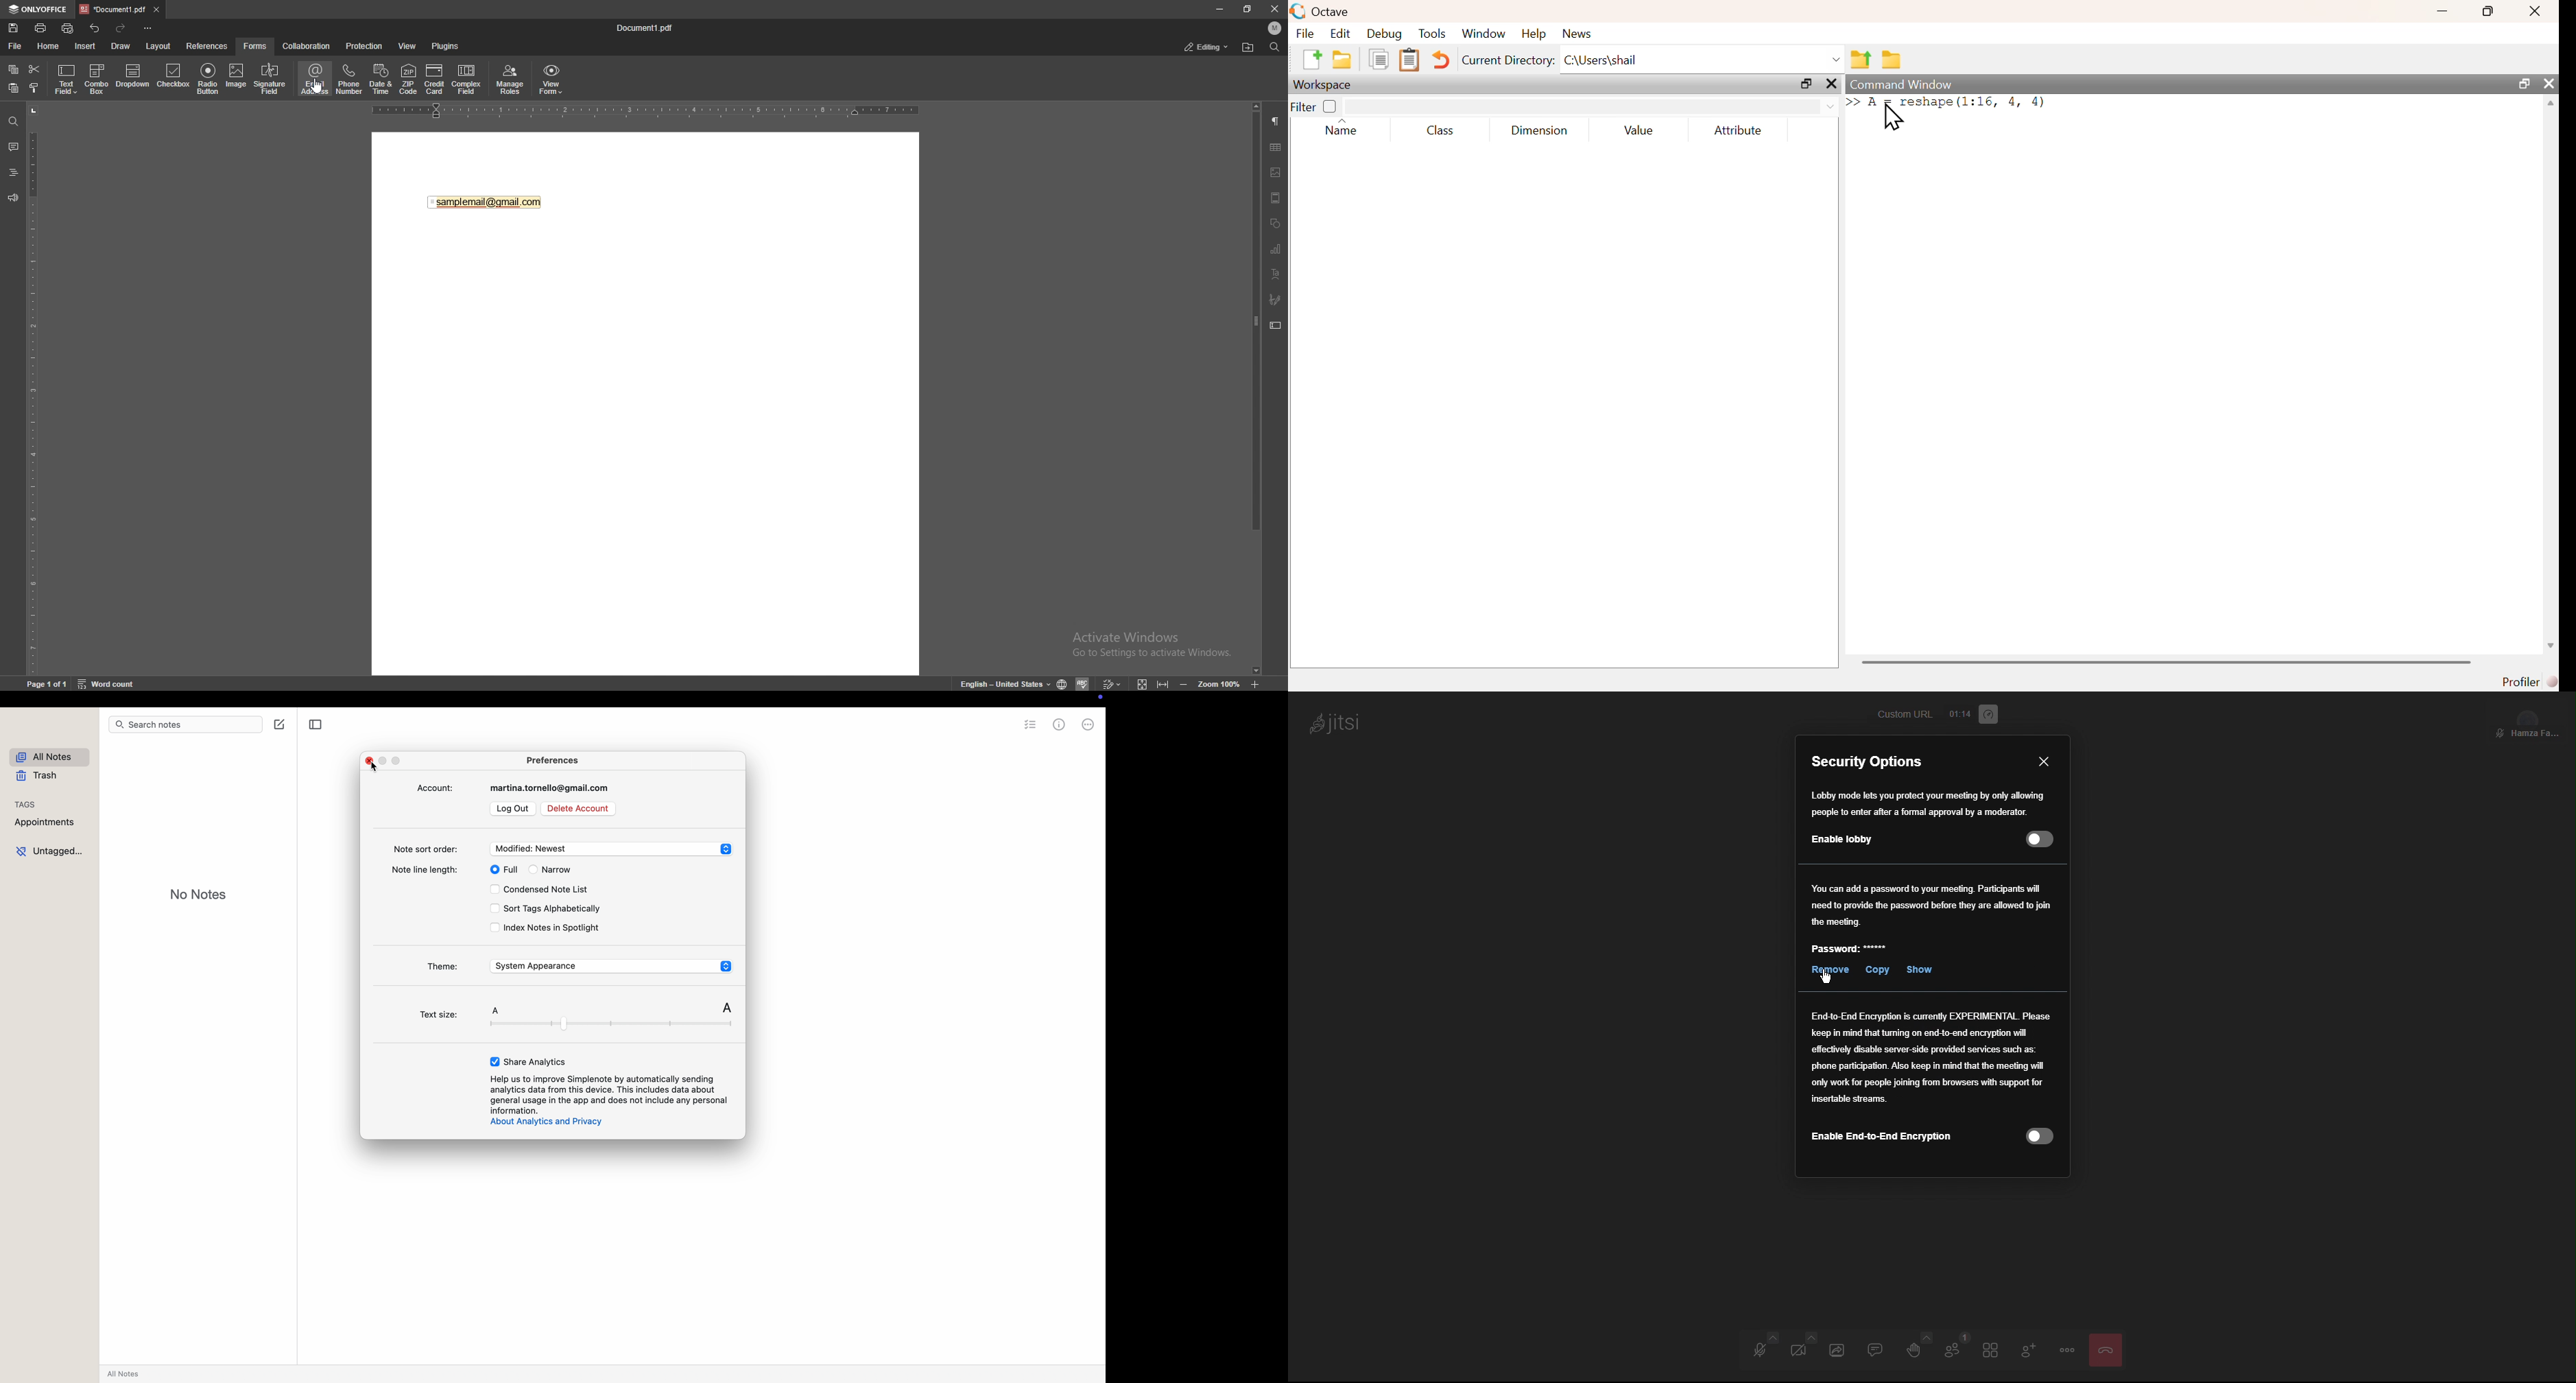 Image resolution: width=2576 pixels, height=1400 pixels. What do you see at coordinates (575, 1017) in the screenshot?
I see `text size` at bounding box center [575, 1017].